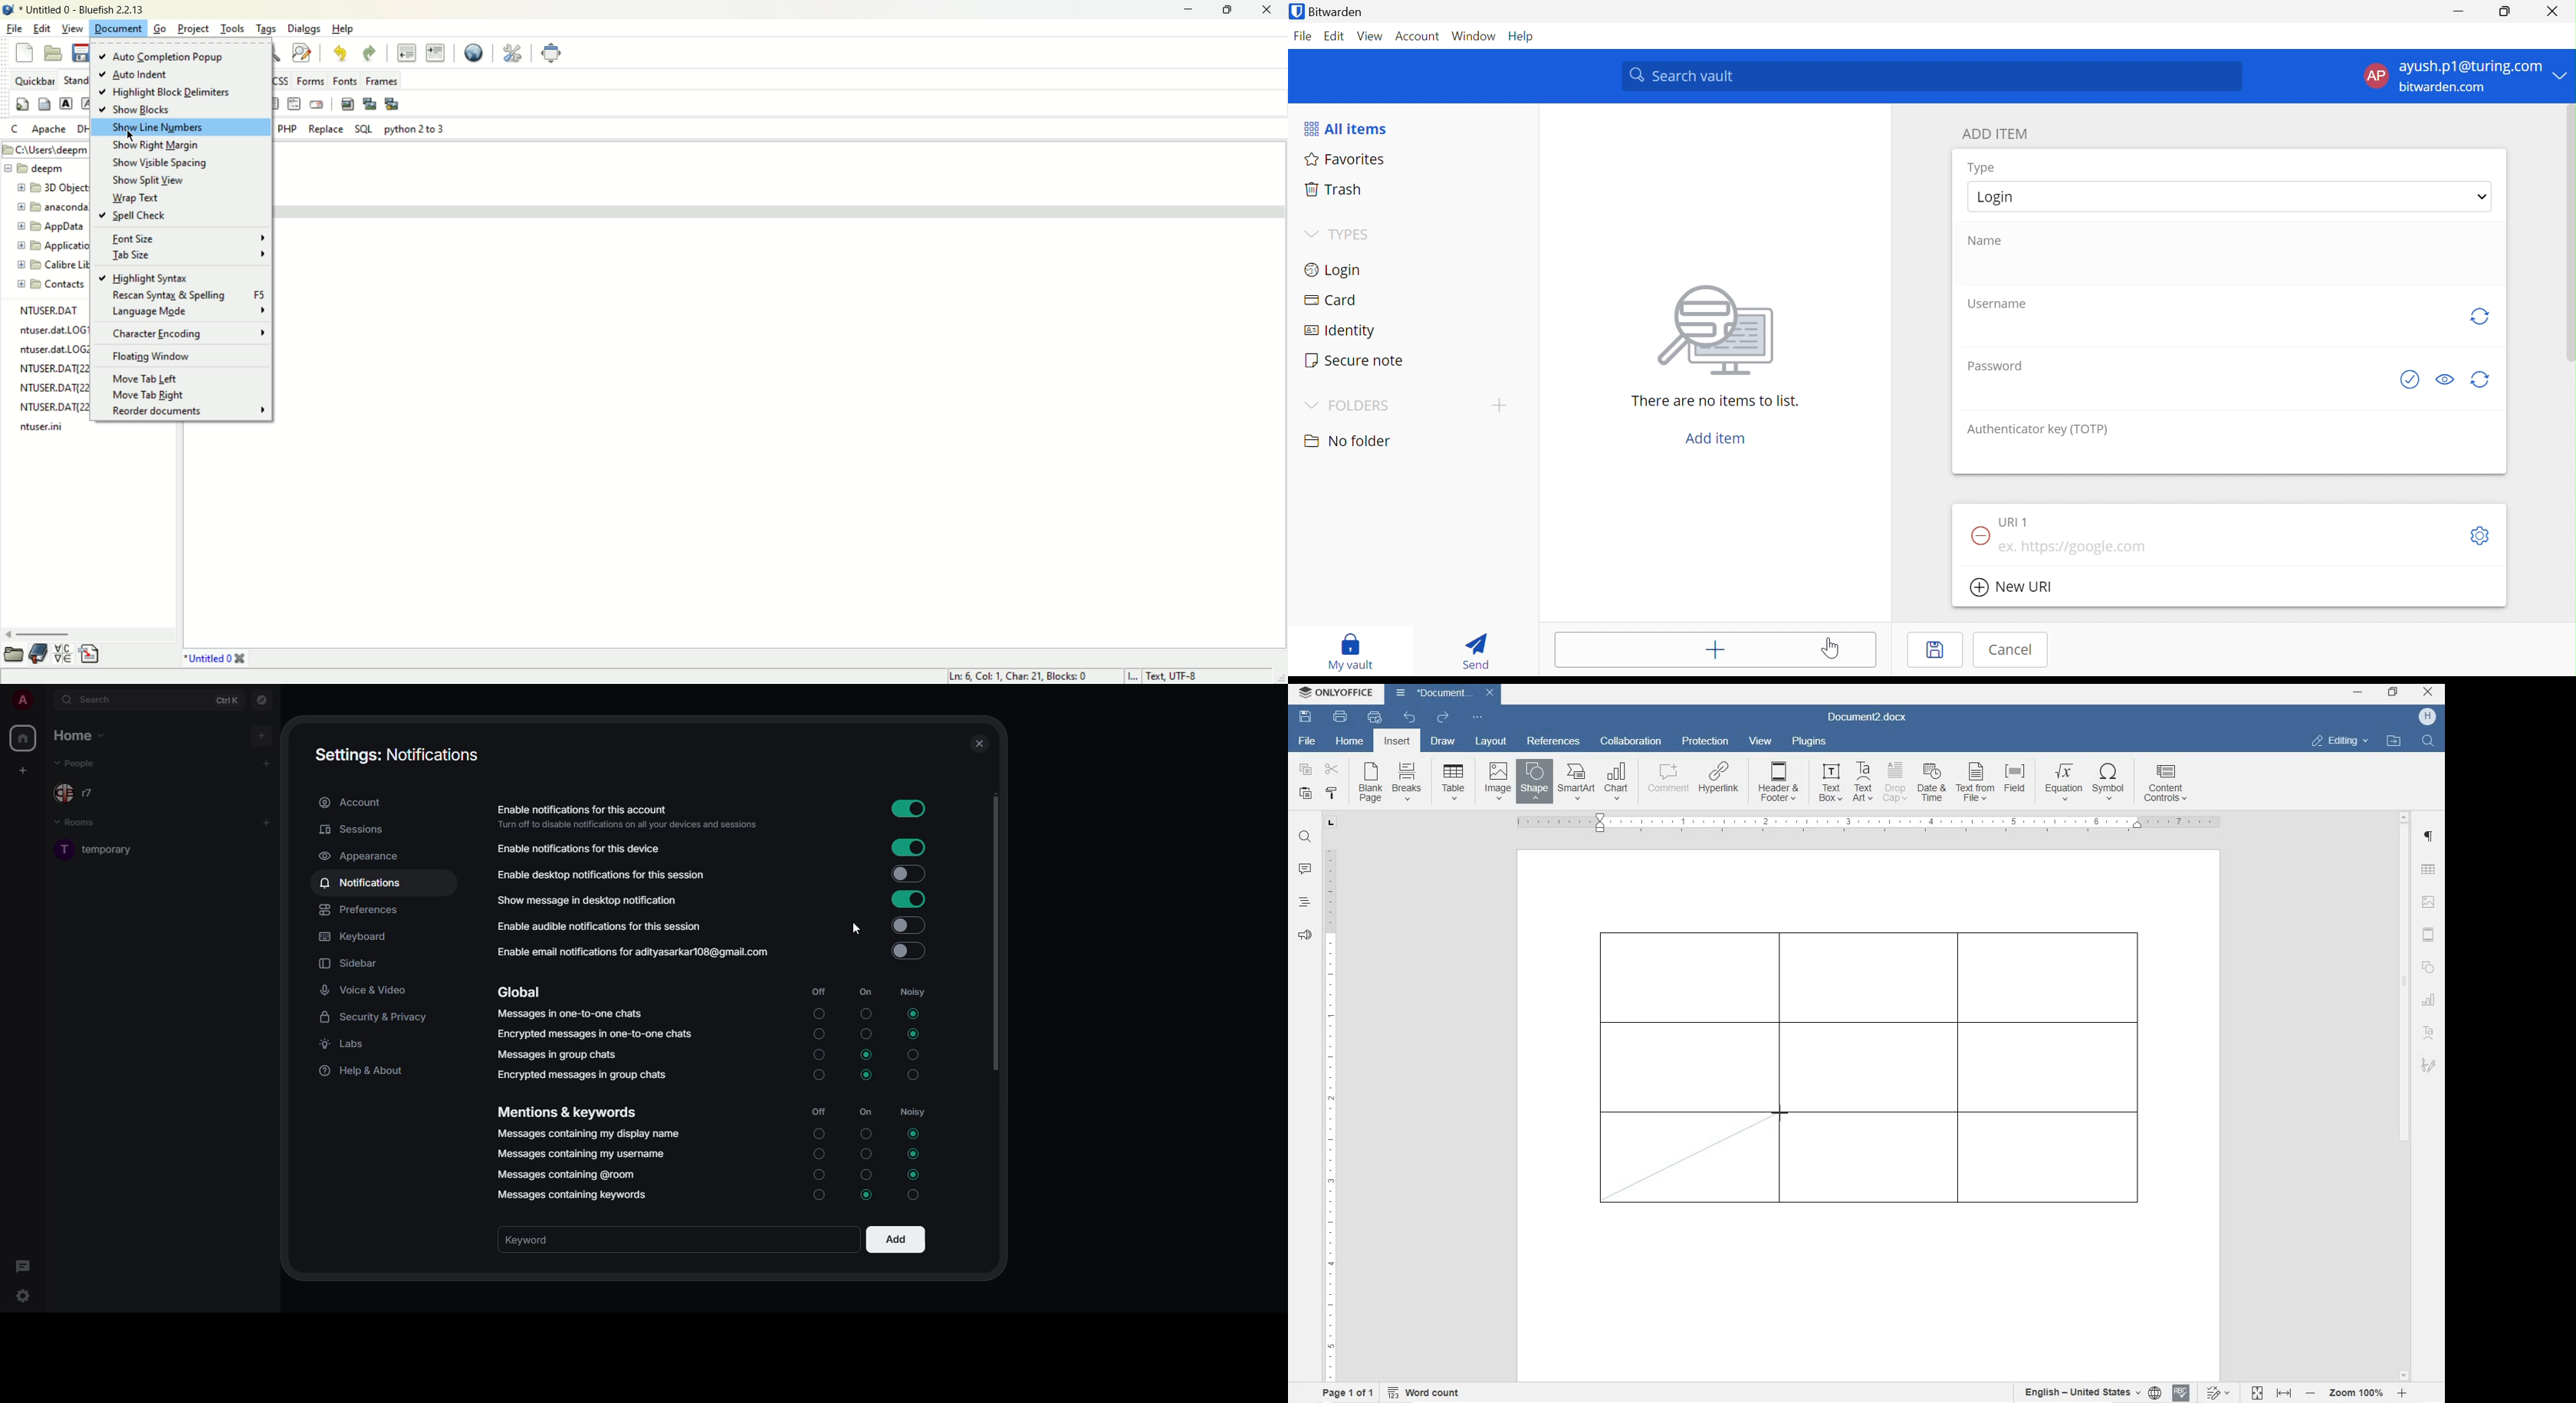 This screenshot has height=1428, width=2576. What do you see at coordinates (1933, 76) in the screenshot?
I see `Search Vault` at bounding box center [1933, 76].